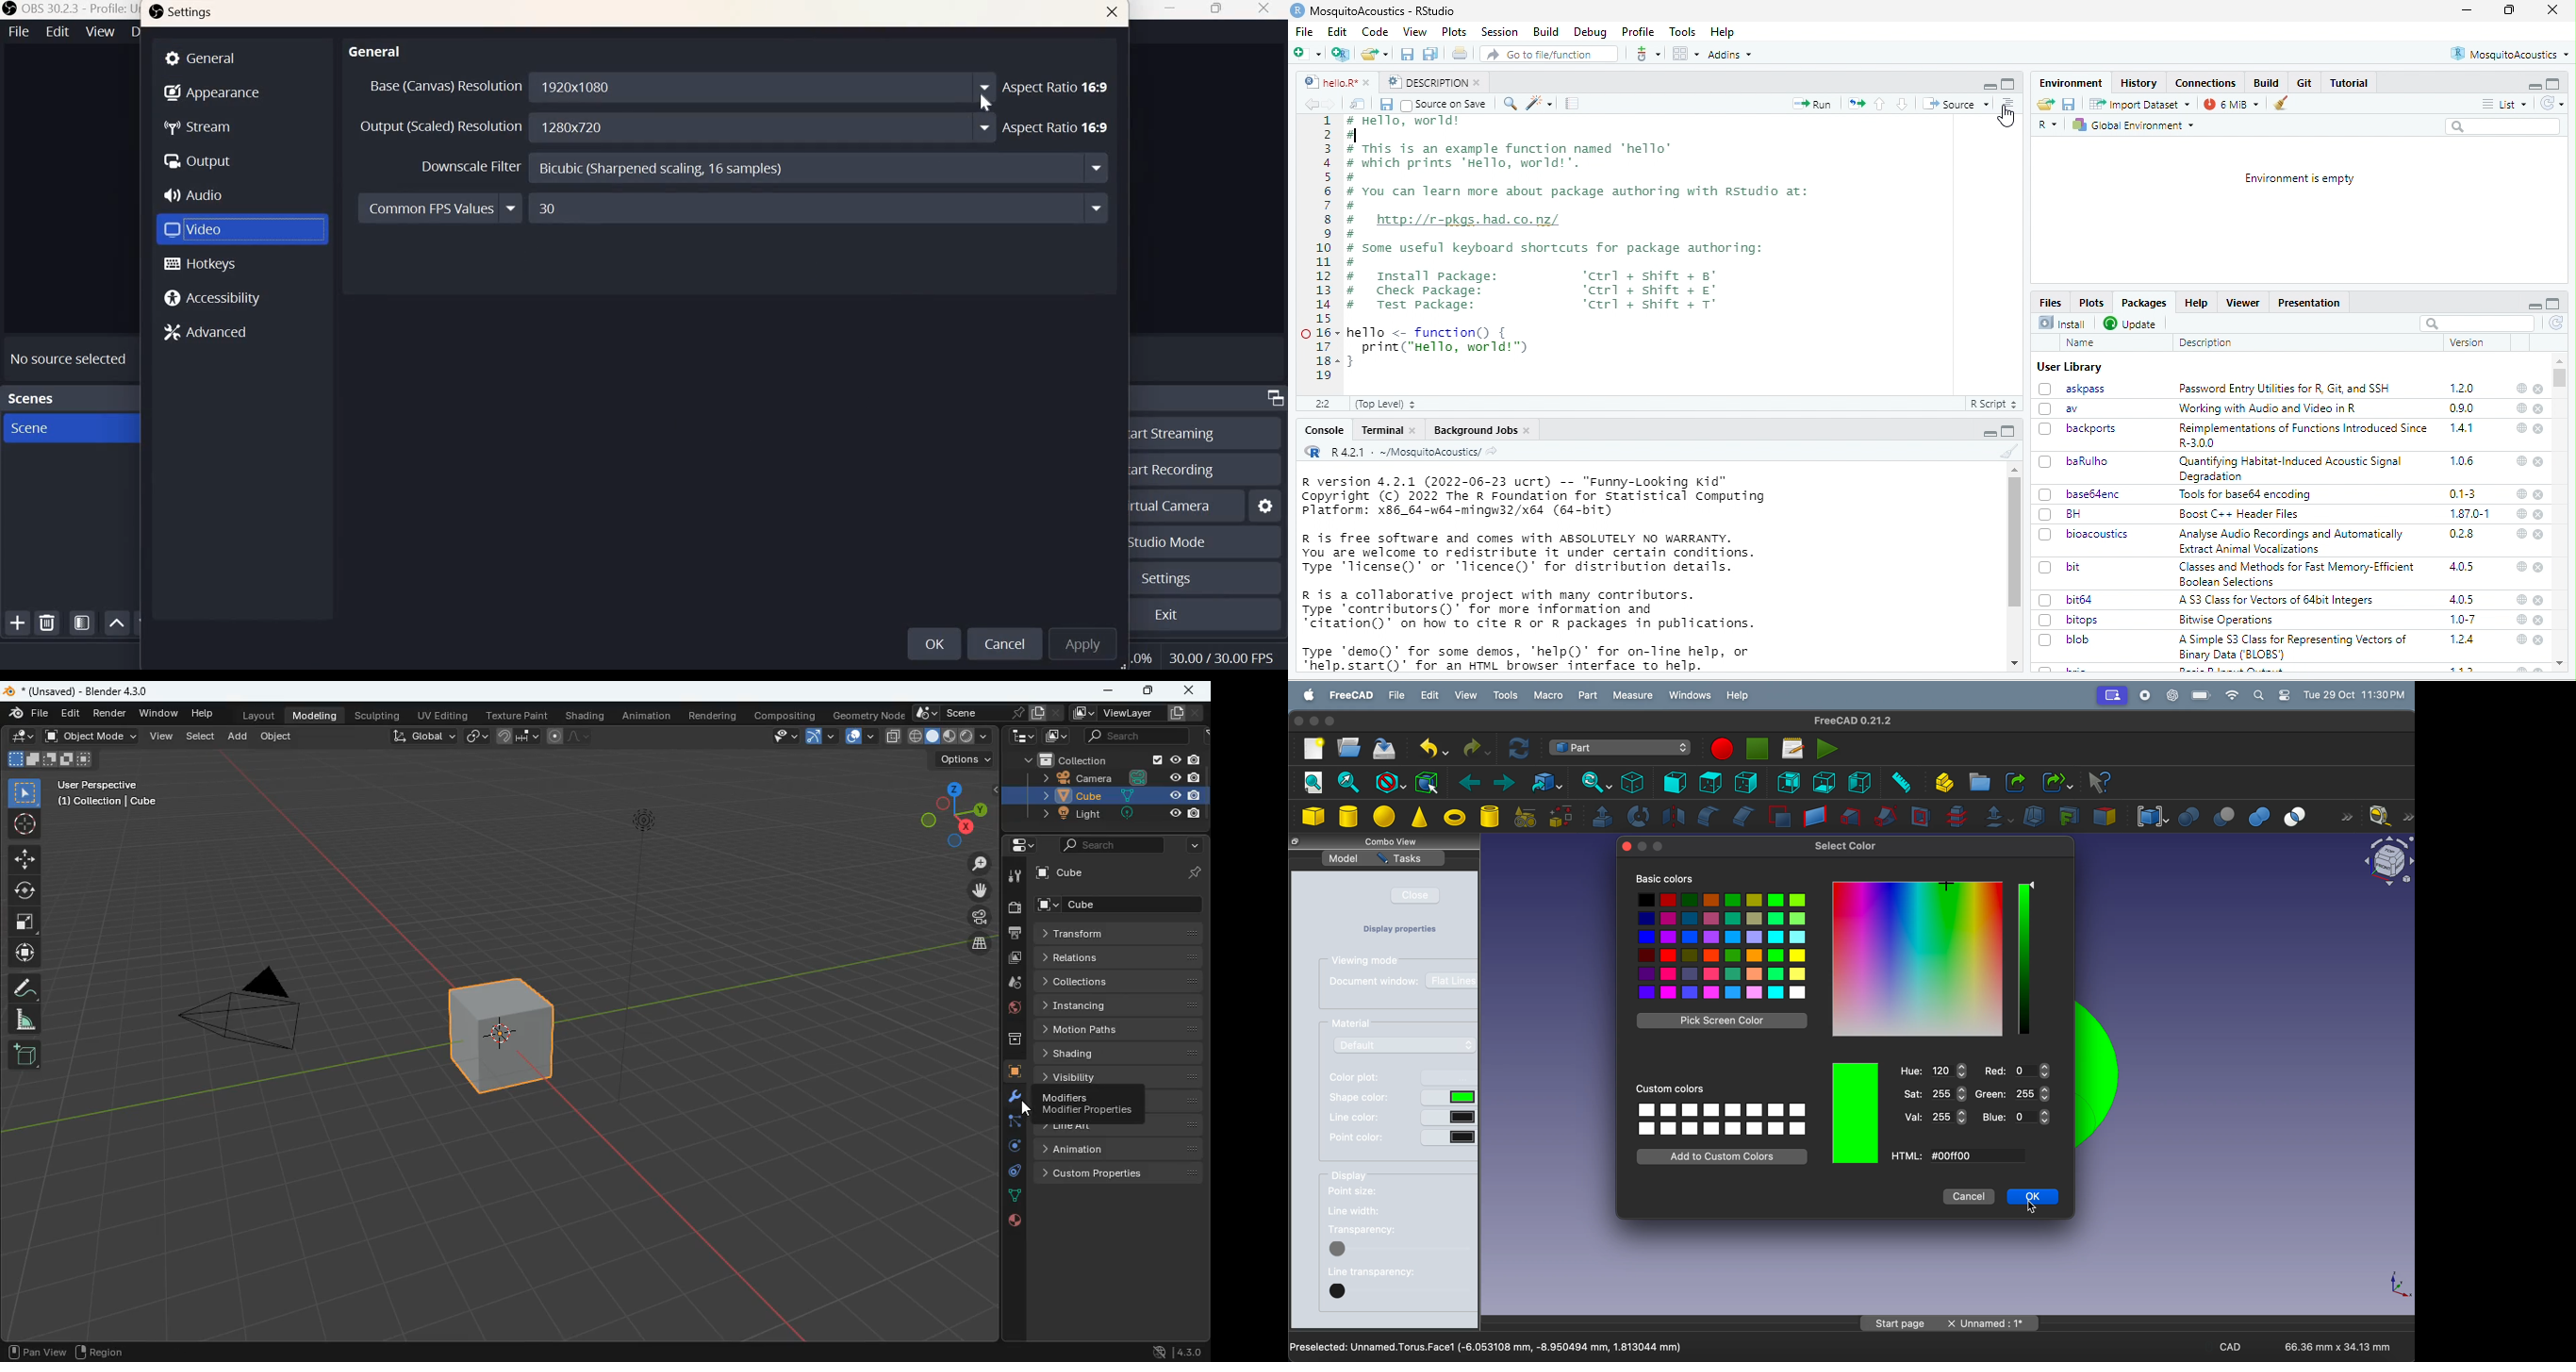 This screenshot has height=1372, width=2576. What do you see at coordinates (2399, 1285) in the screenshot?
I see `axis` at bounding box center [2399, 1285].